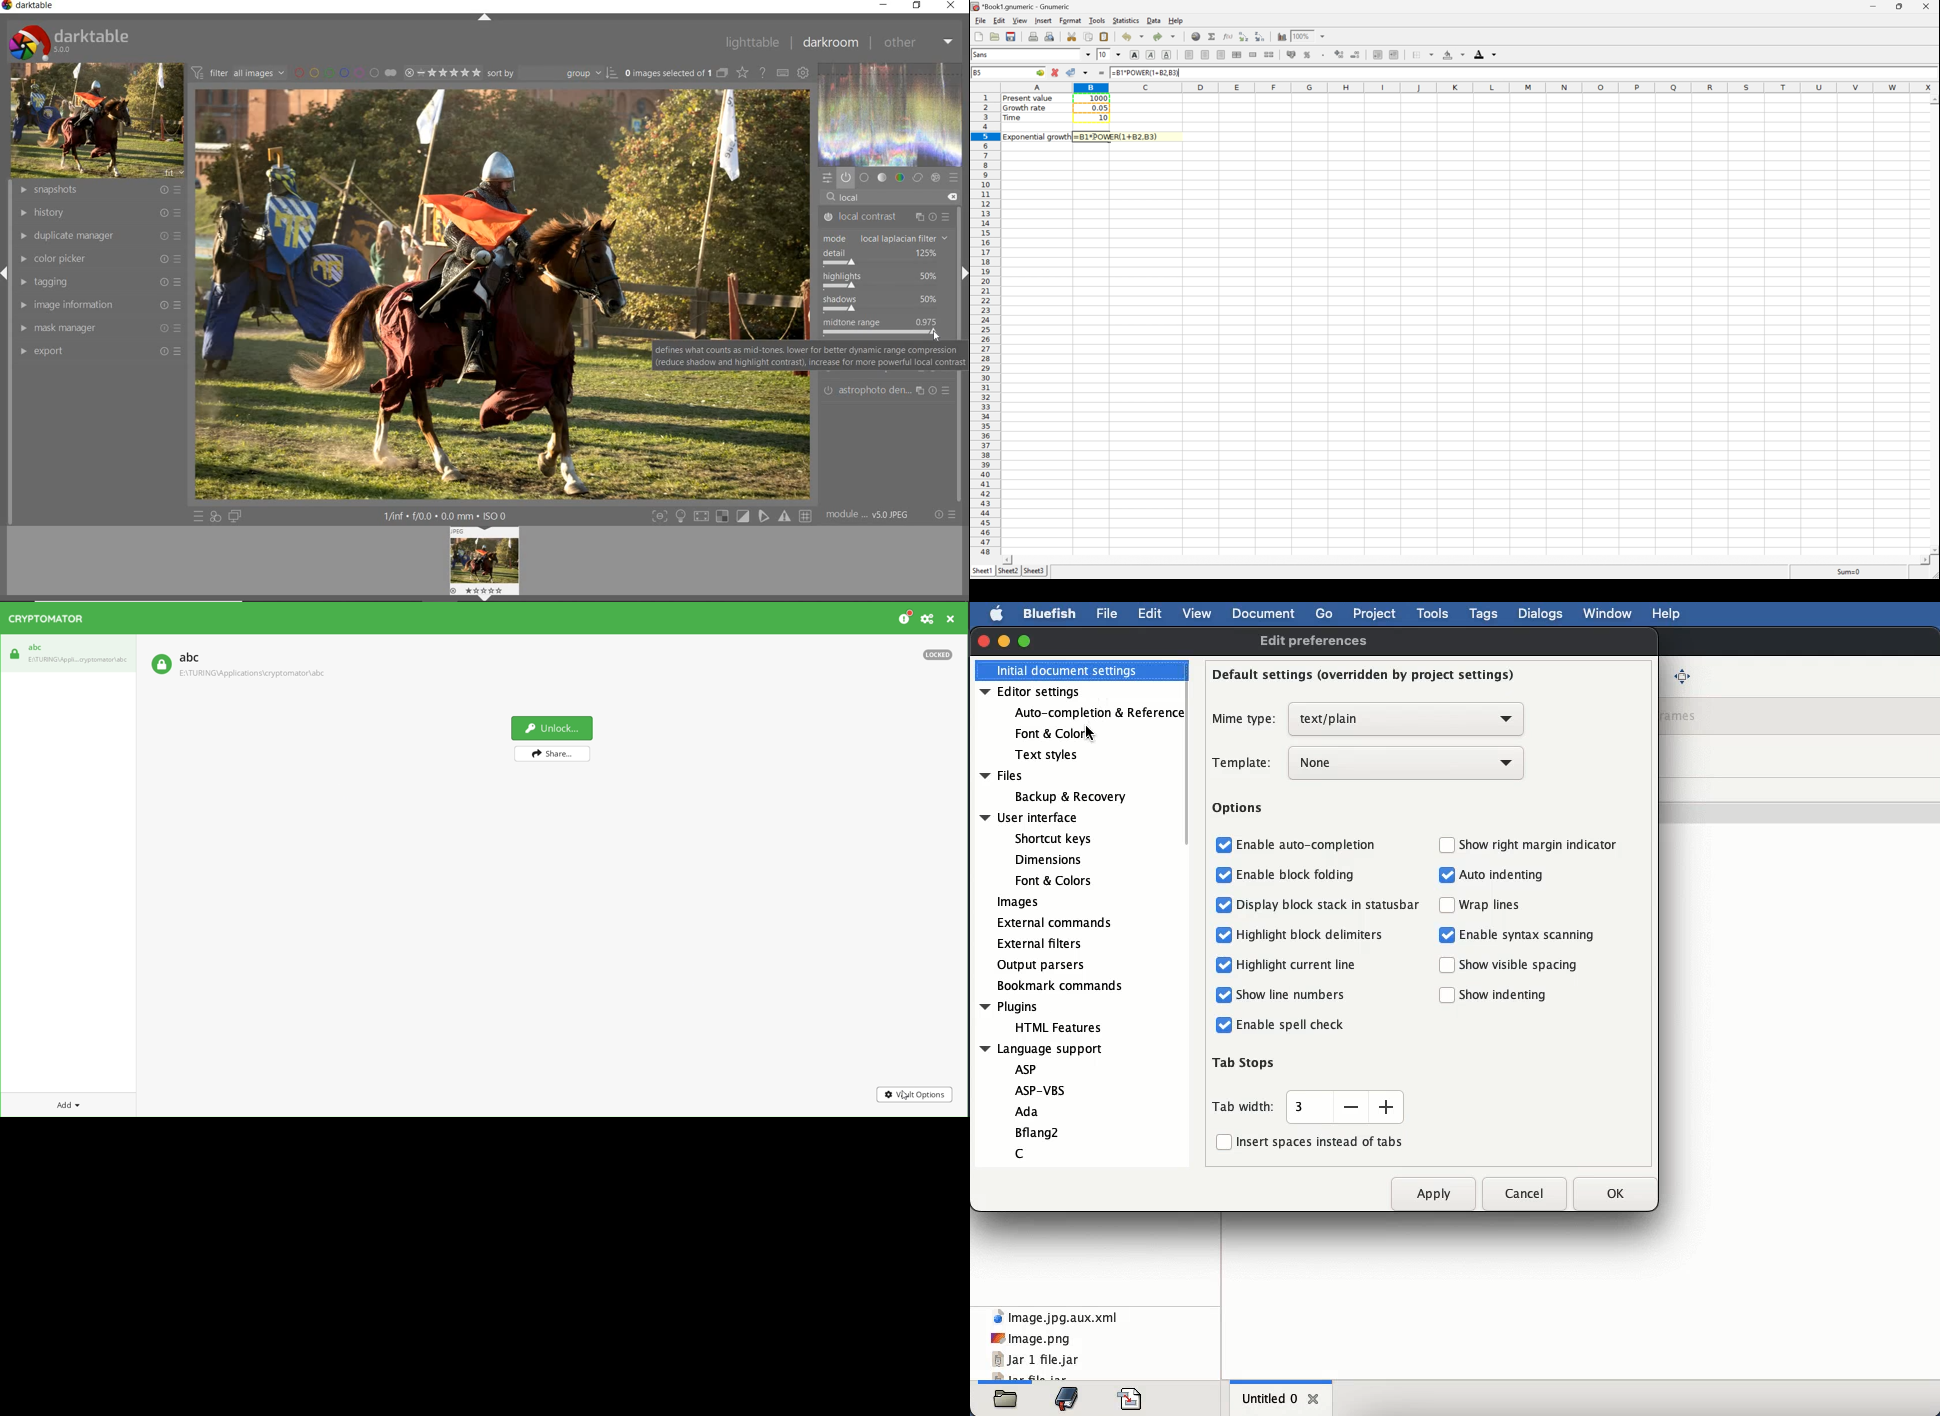 The height and width of the screenshot is (1428, 1960). Describe the element at coordinates (1054, 1102) in the screenshot. I see `language support` at that location.